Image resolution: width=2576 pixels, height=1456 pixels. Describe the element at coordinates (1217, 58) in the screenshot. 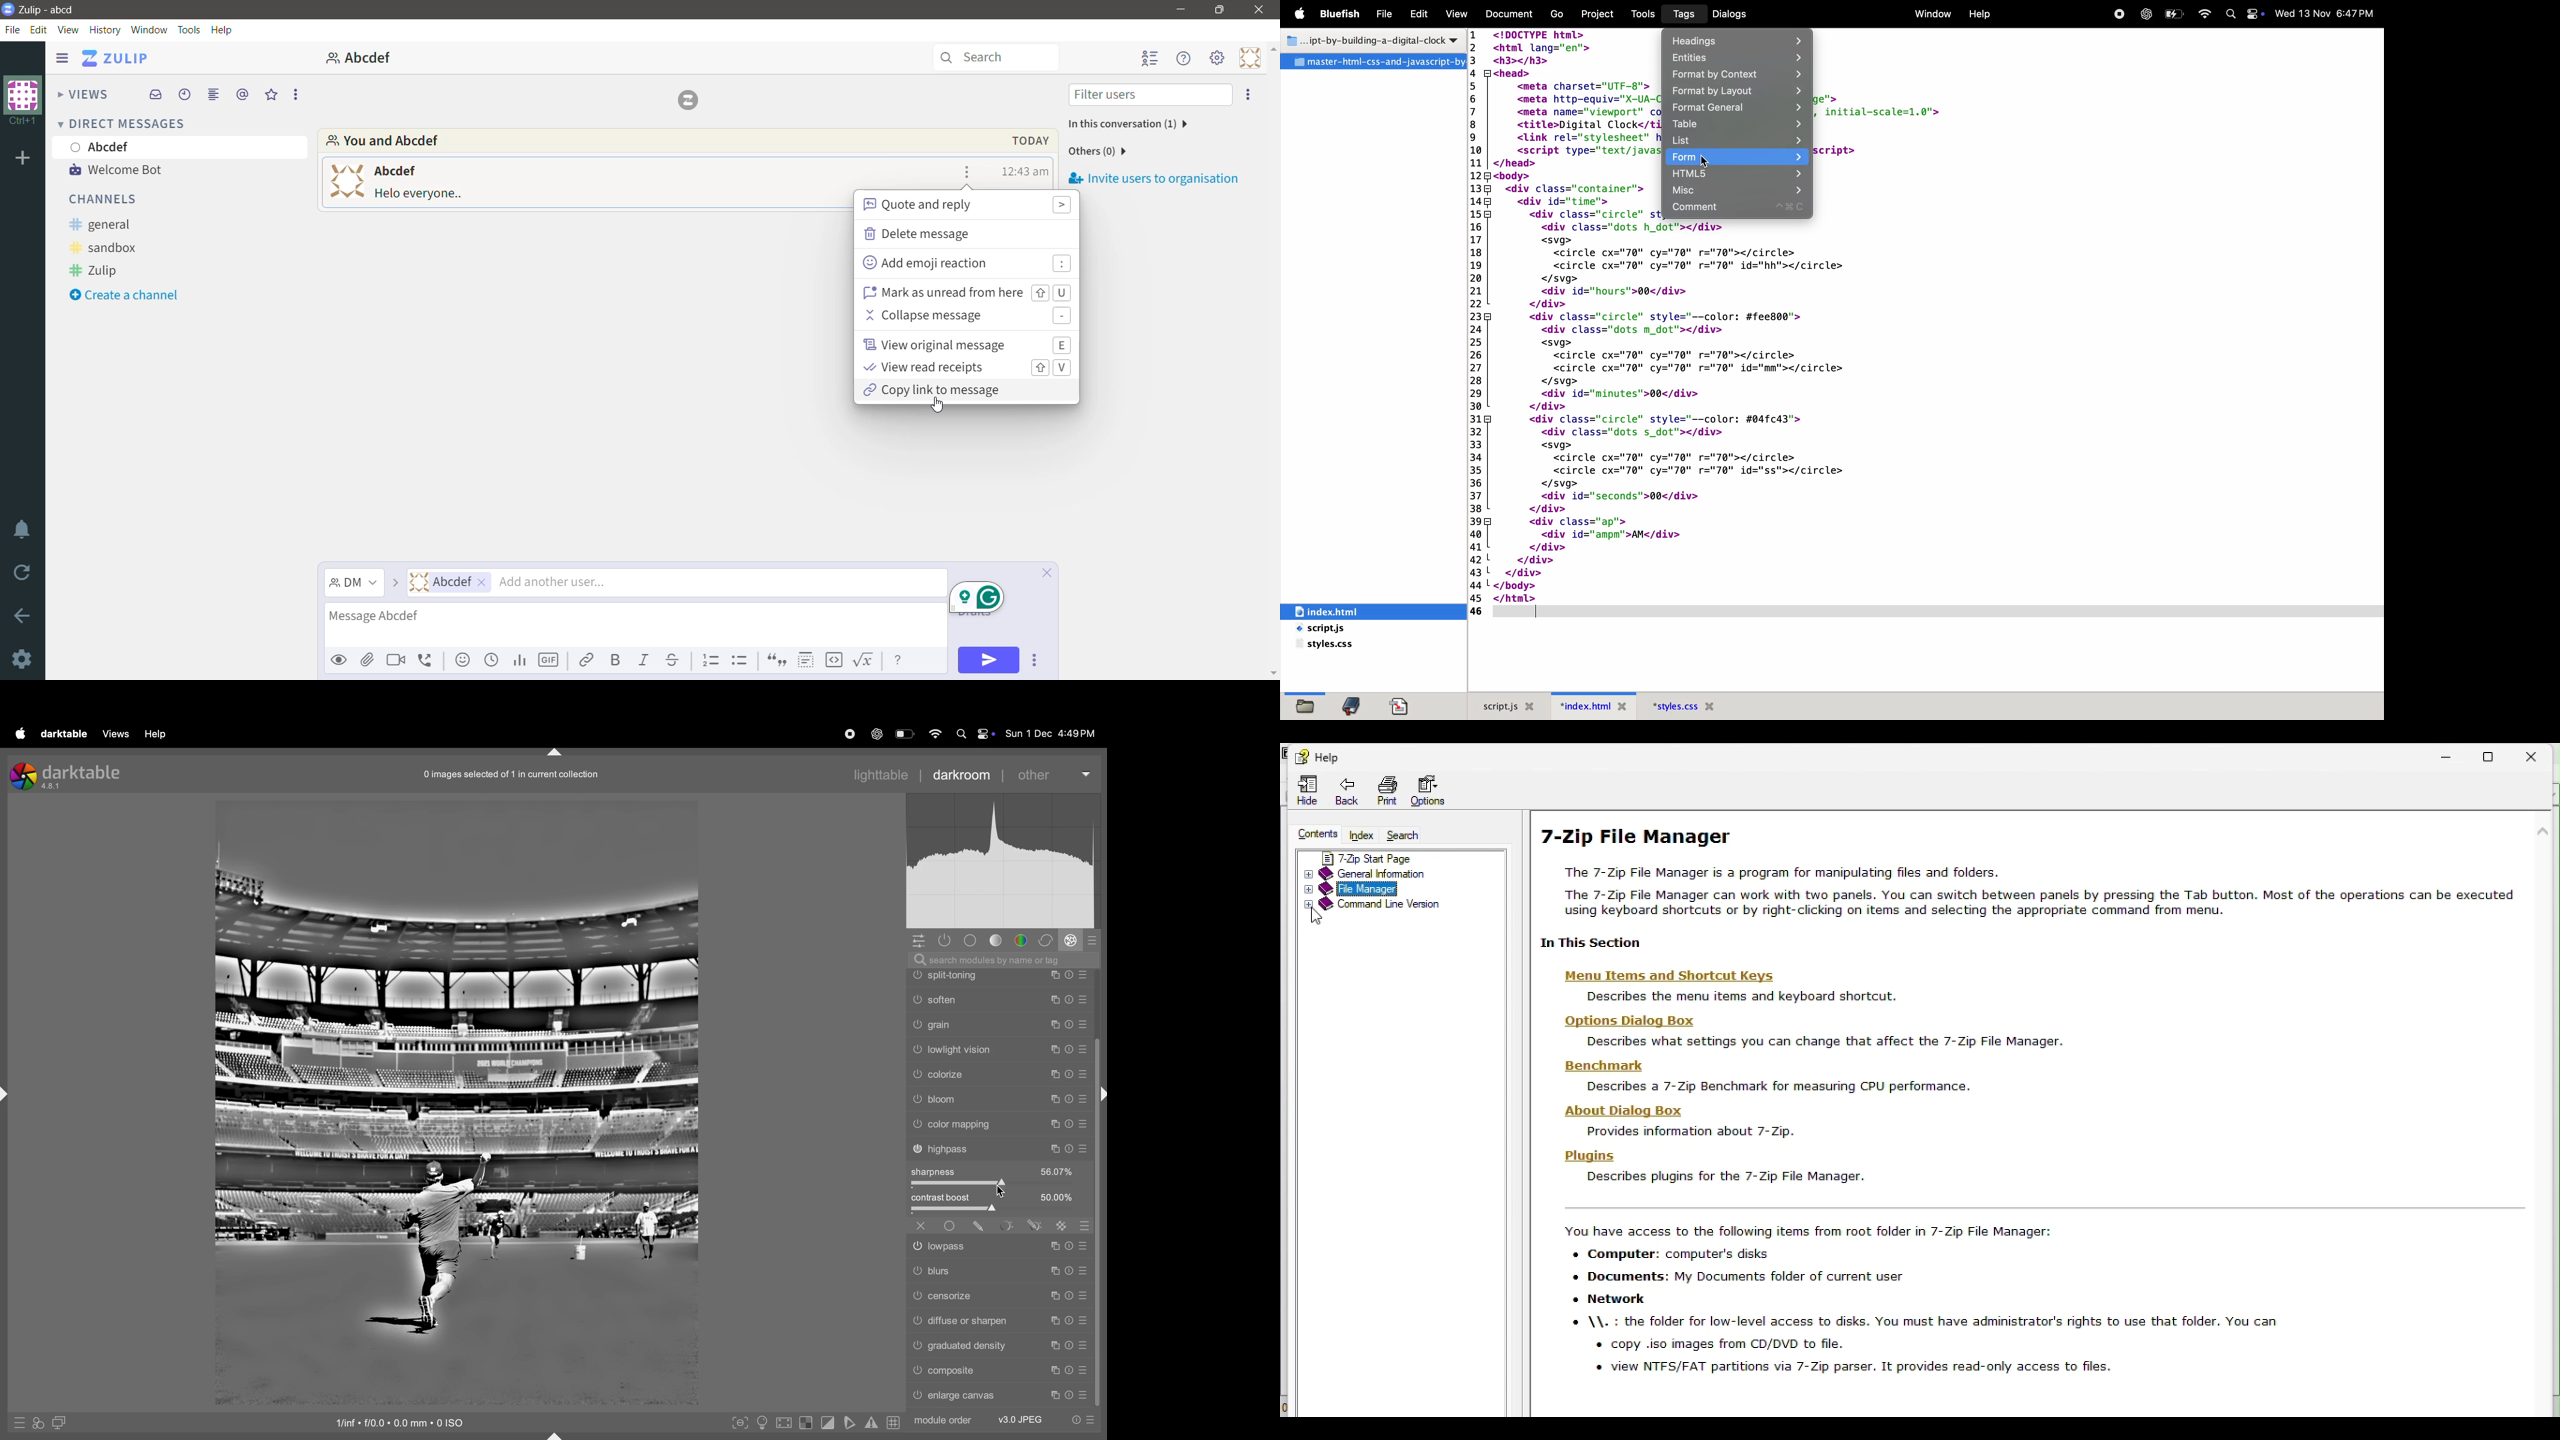

I see `Main menu` at that location.